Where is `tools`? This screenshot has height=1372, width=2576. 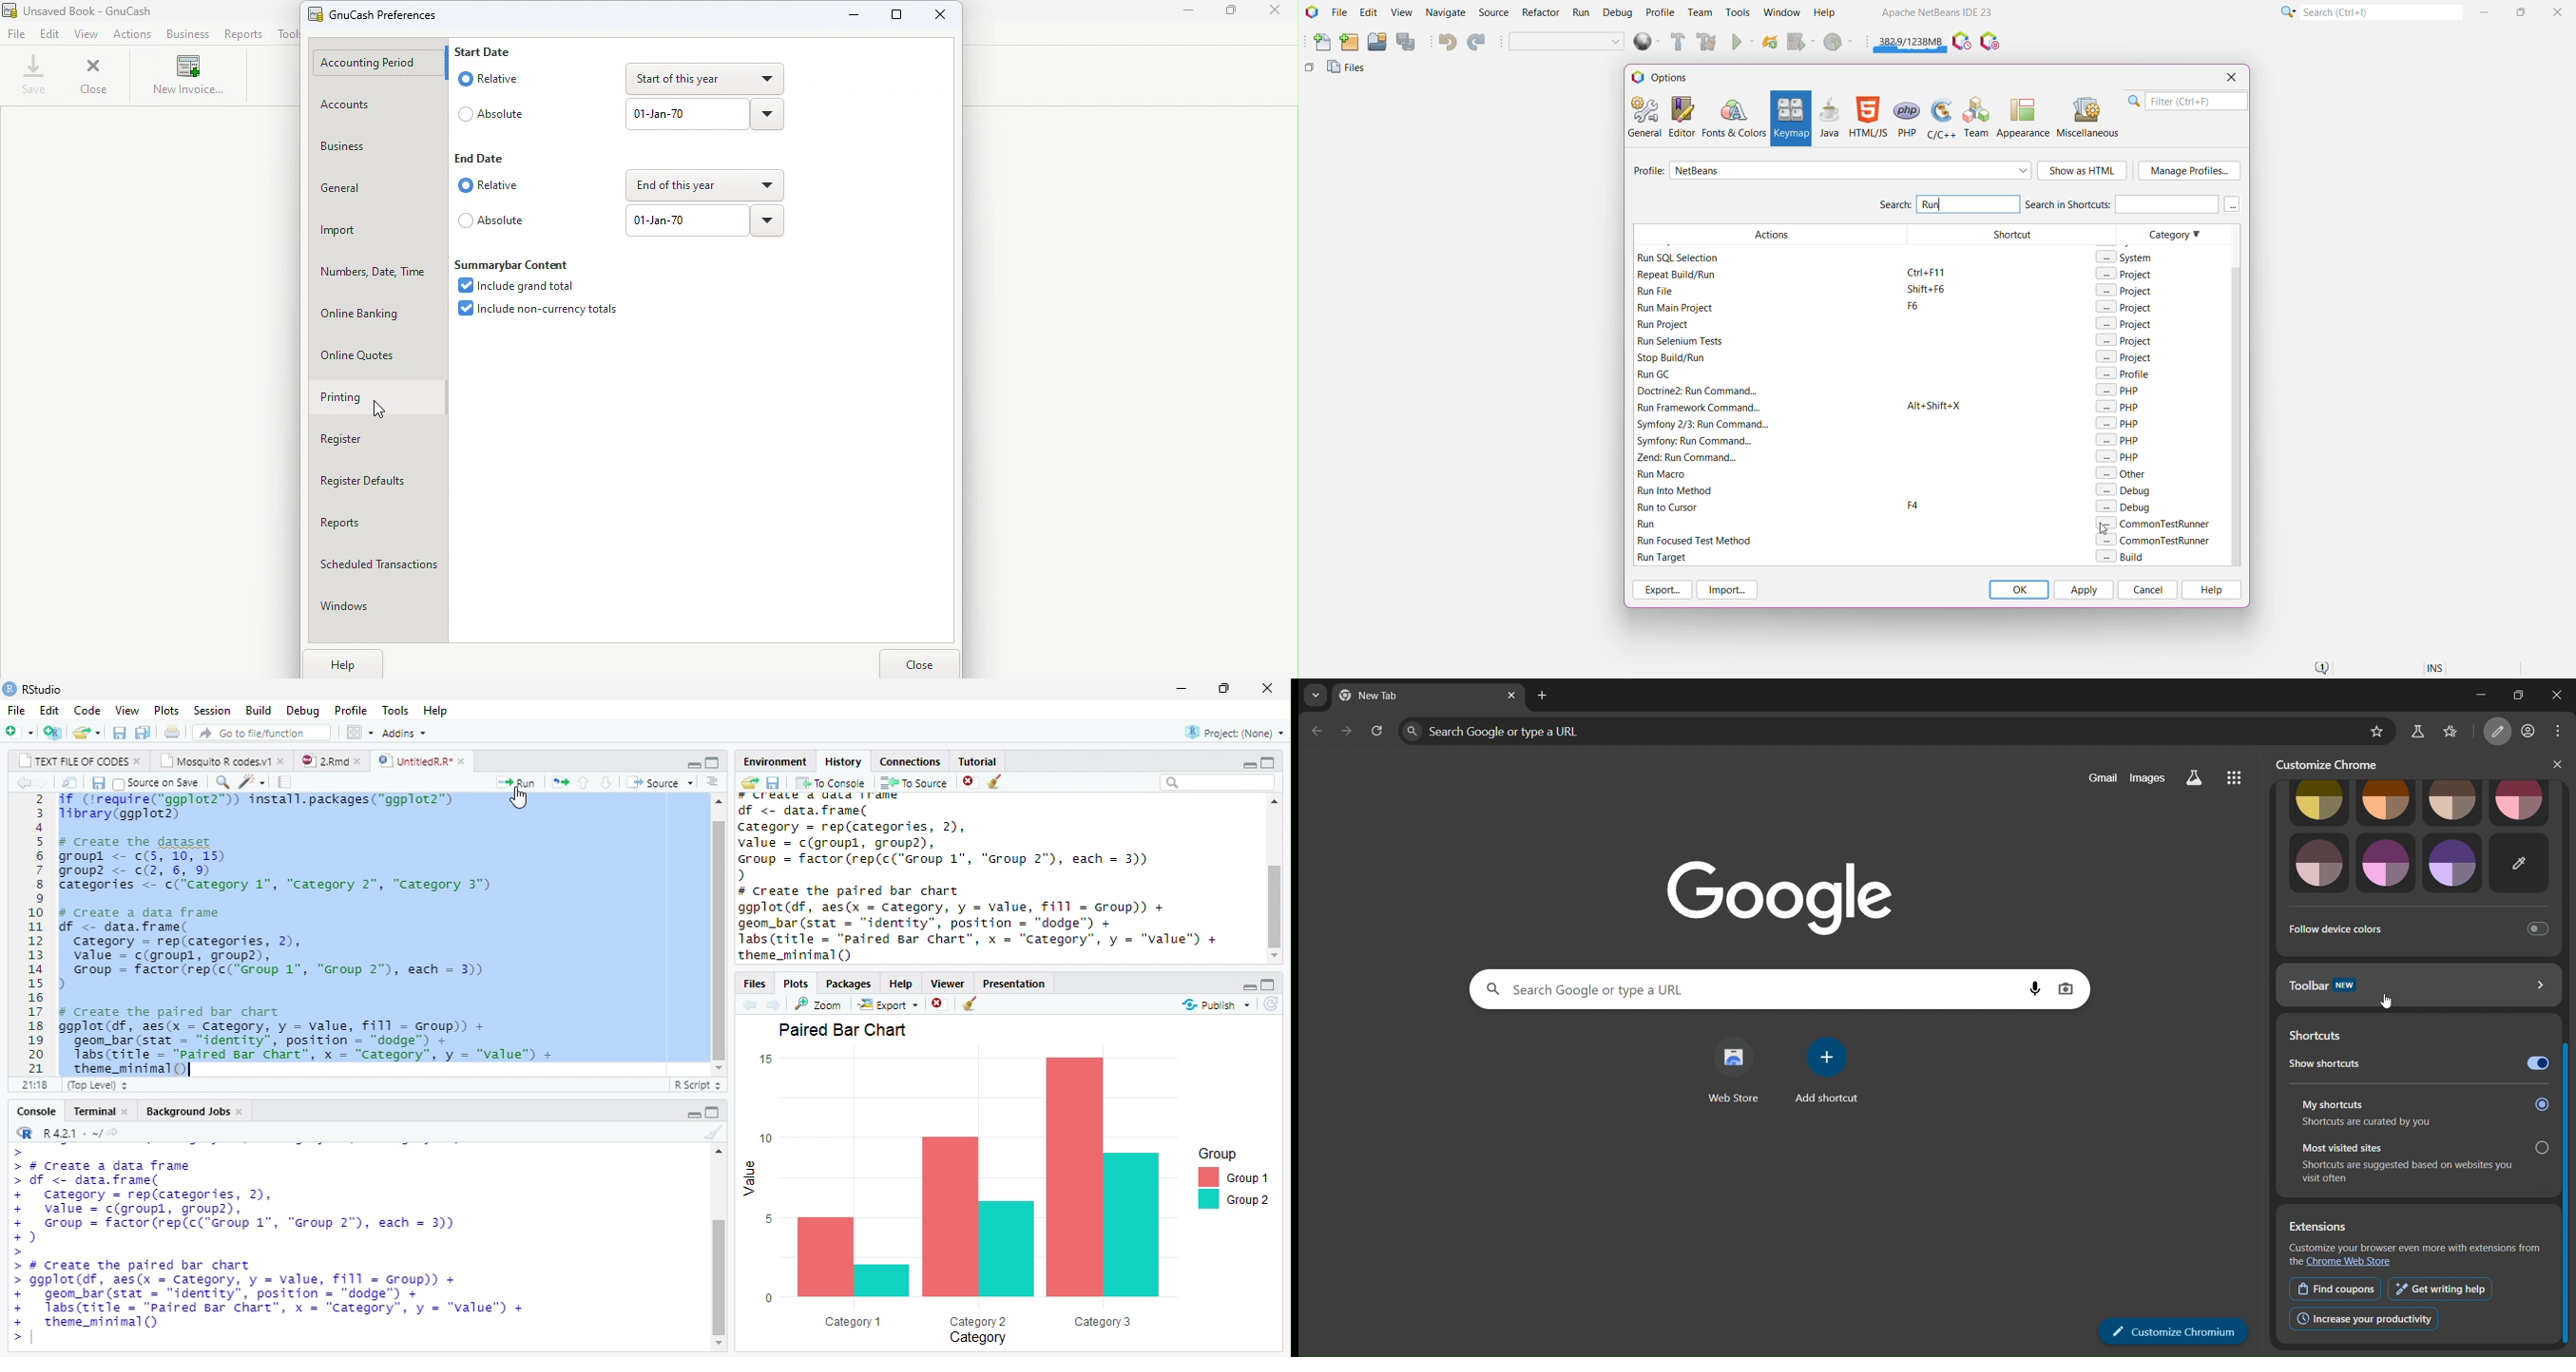 tools is located at coordinates (392, 710).